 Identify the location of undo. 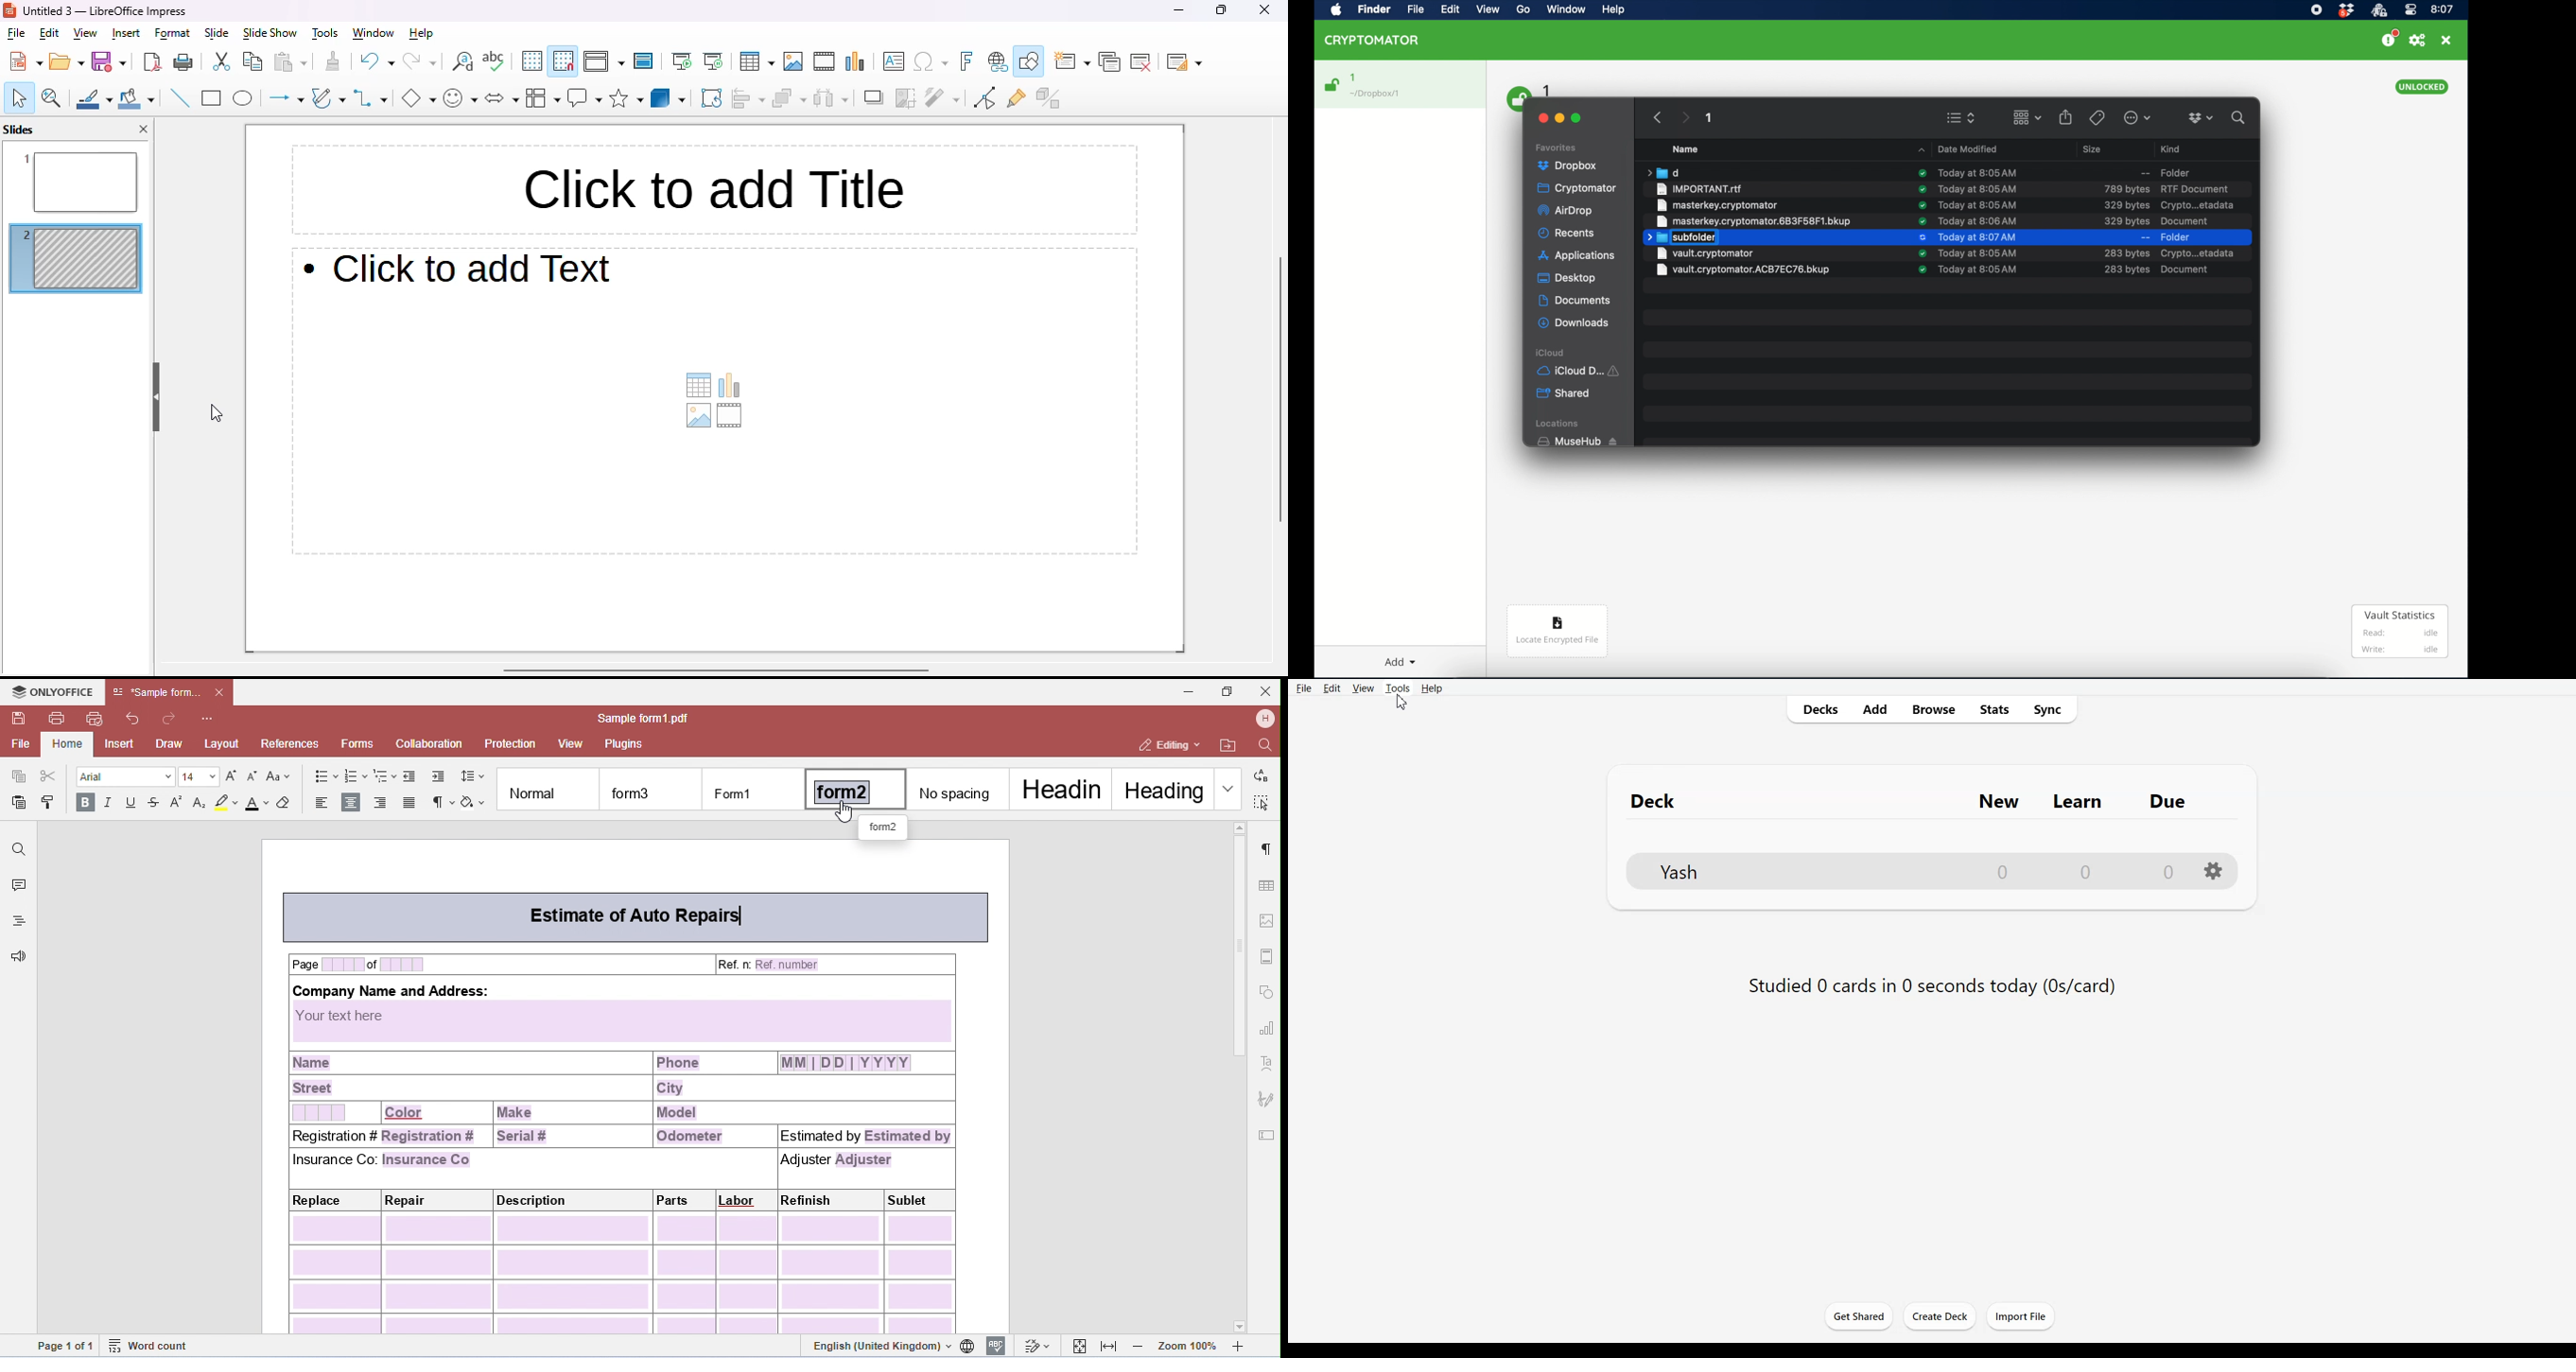
(376, 62).